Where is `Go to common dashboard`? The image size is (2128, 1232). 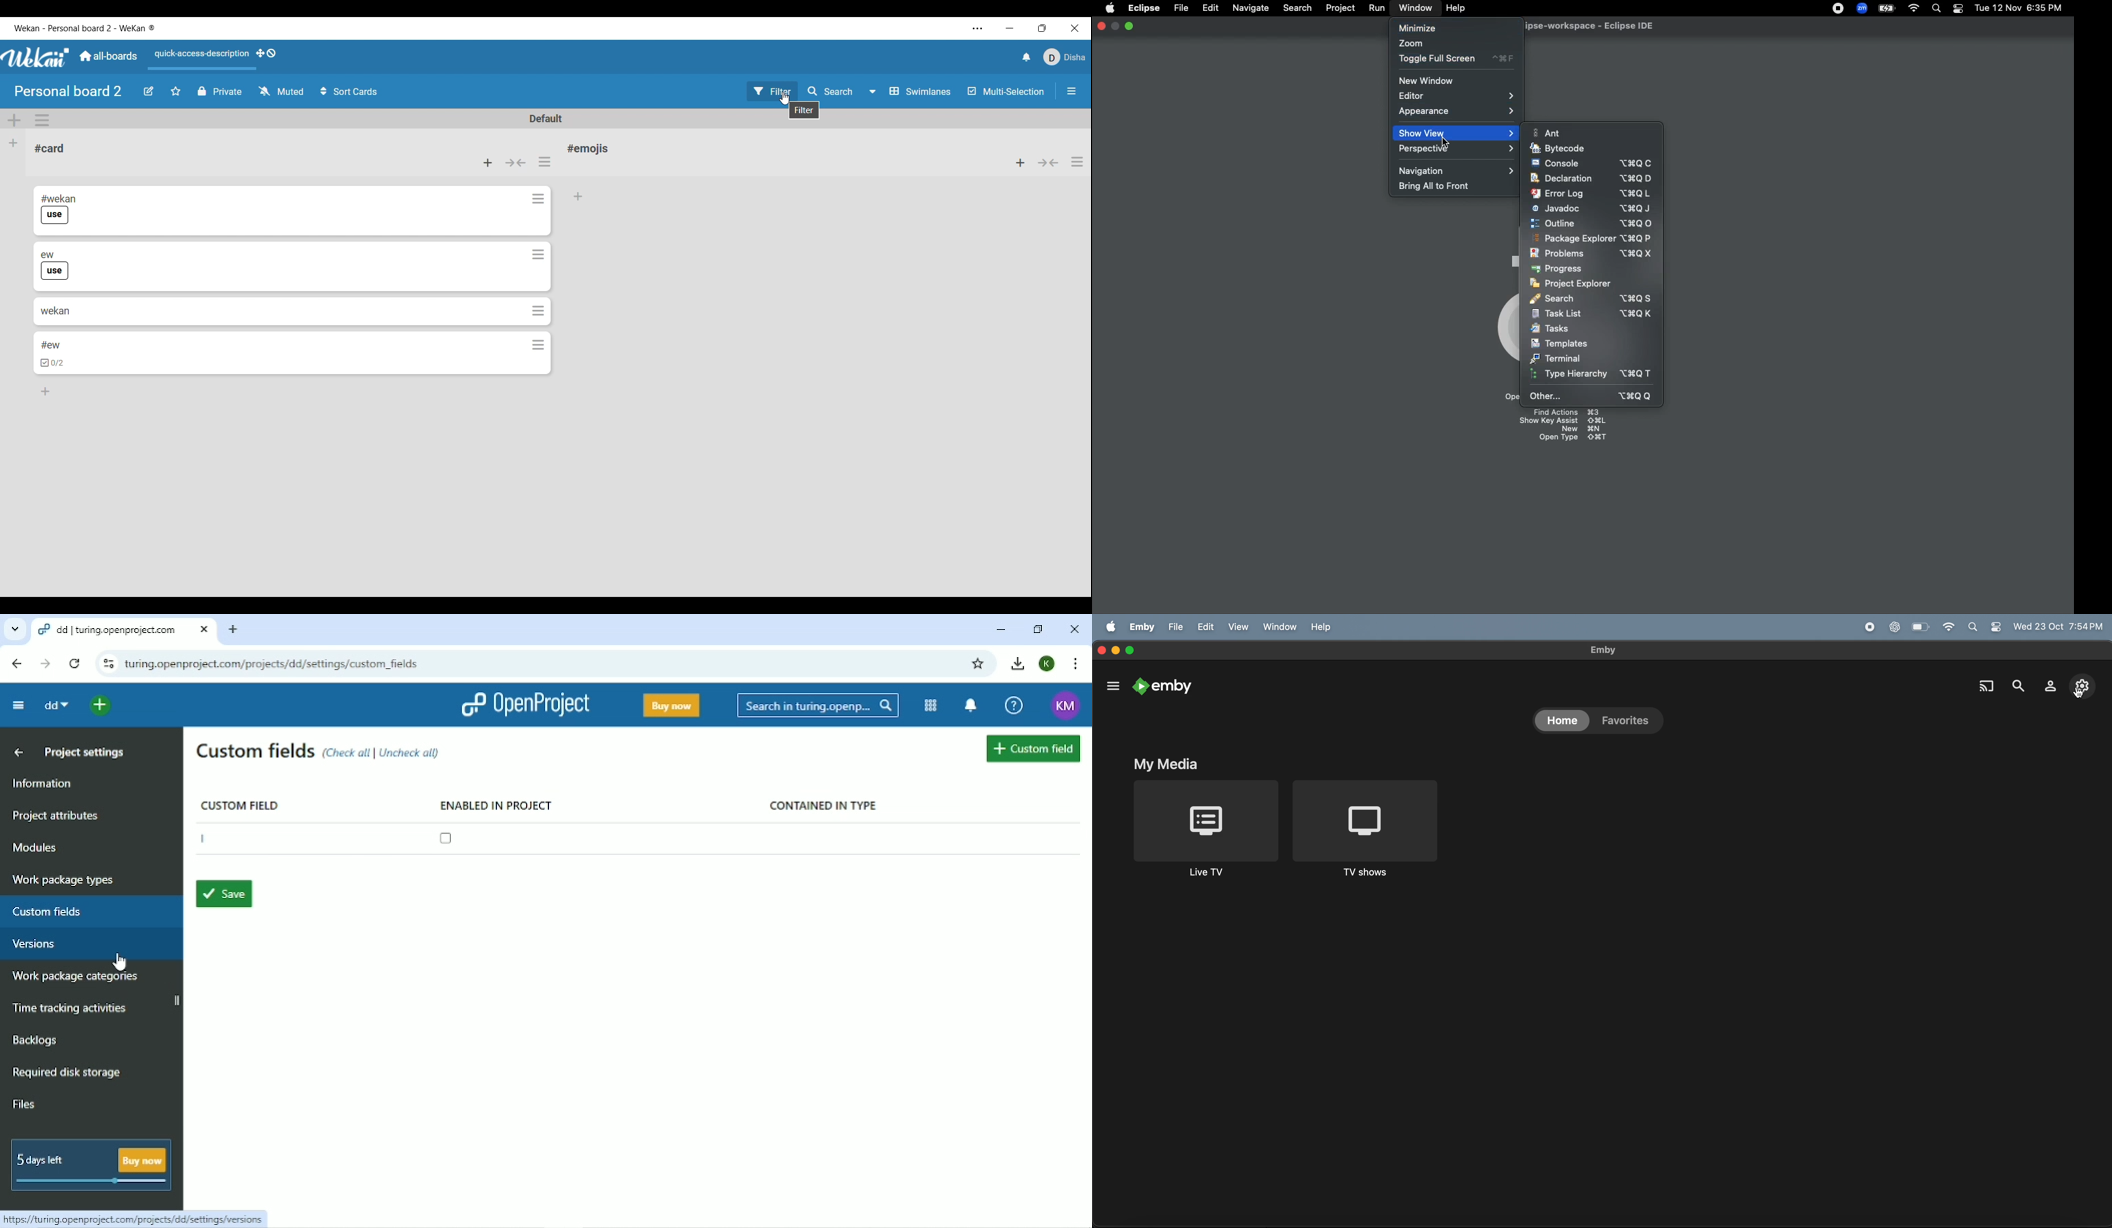
Go to common dashboard is located at coordinates (109, 56).